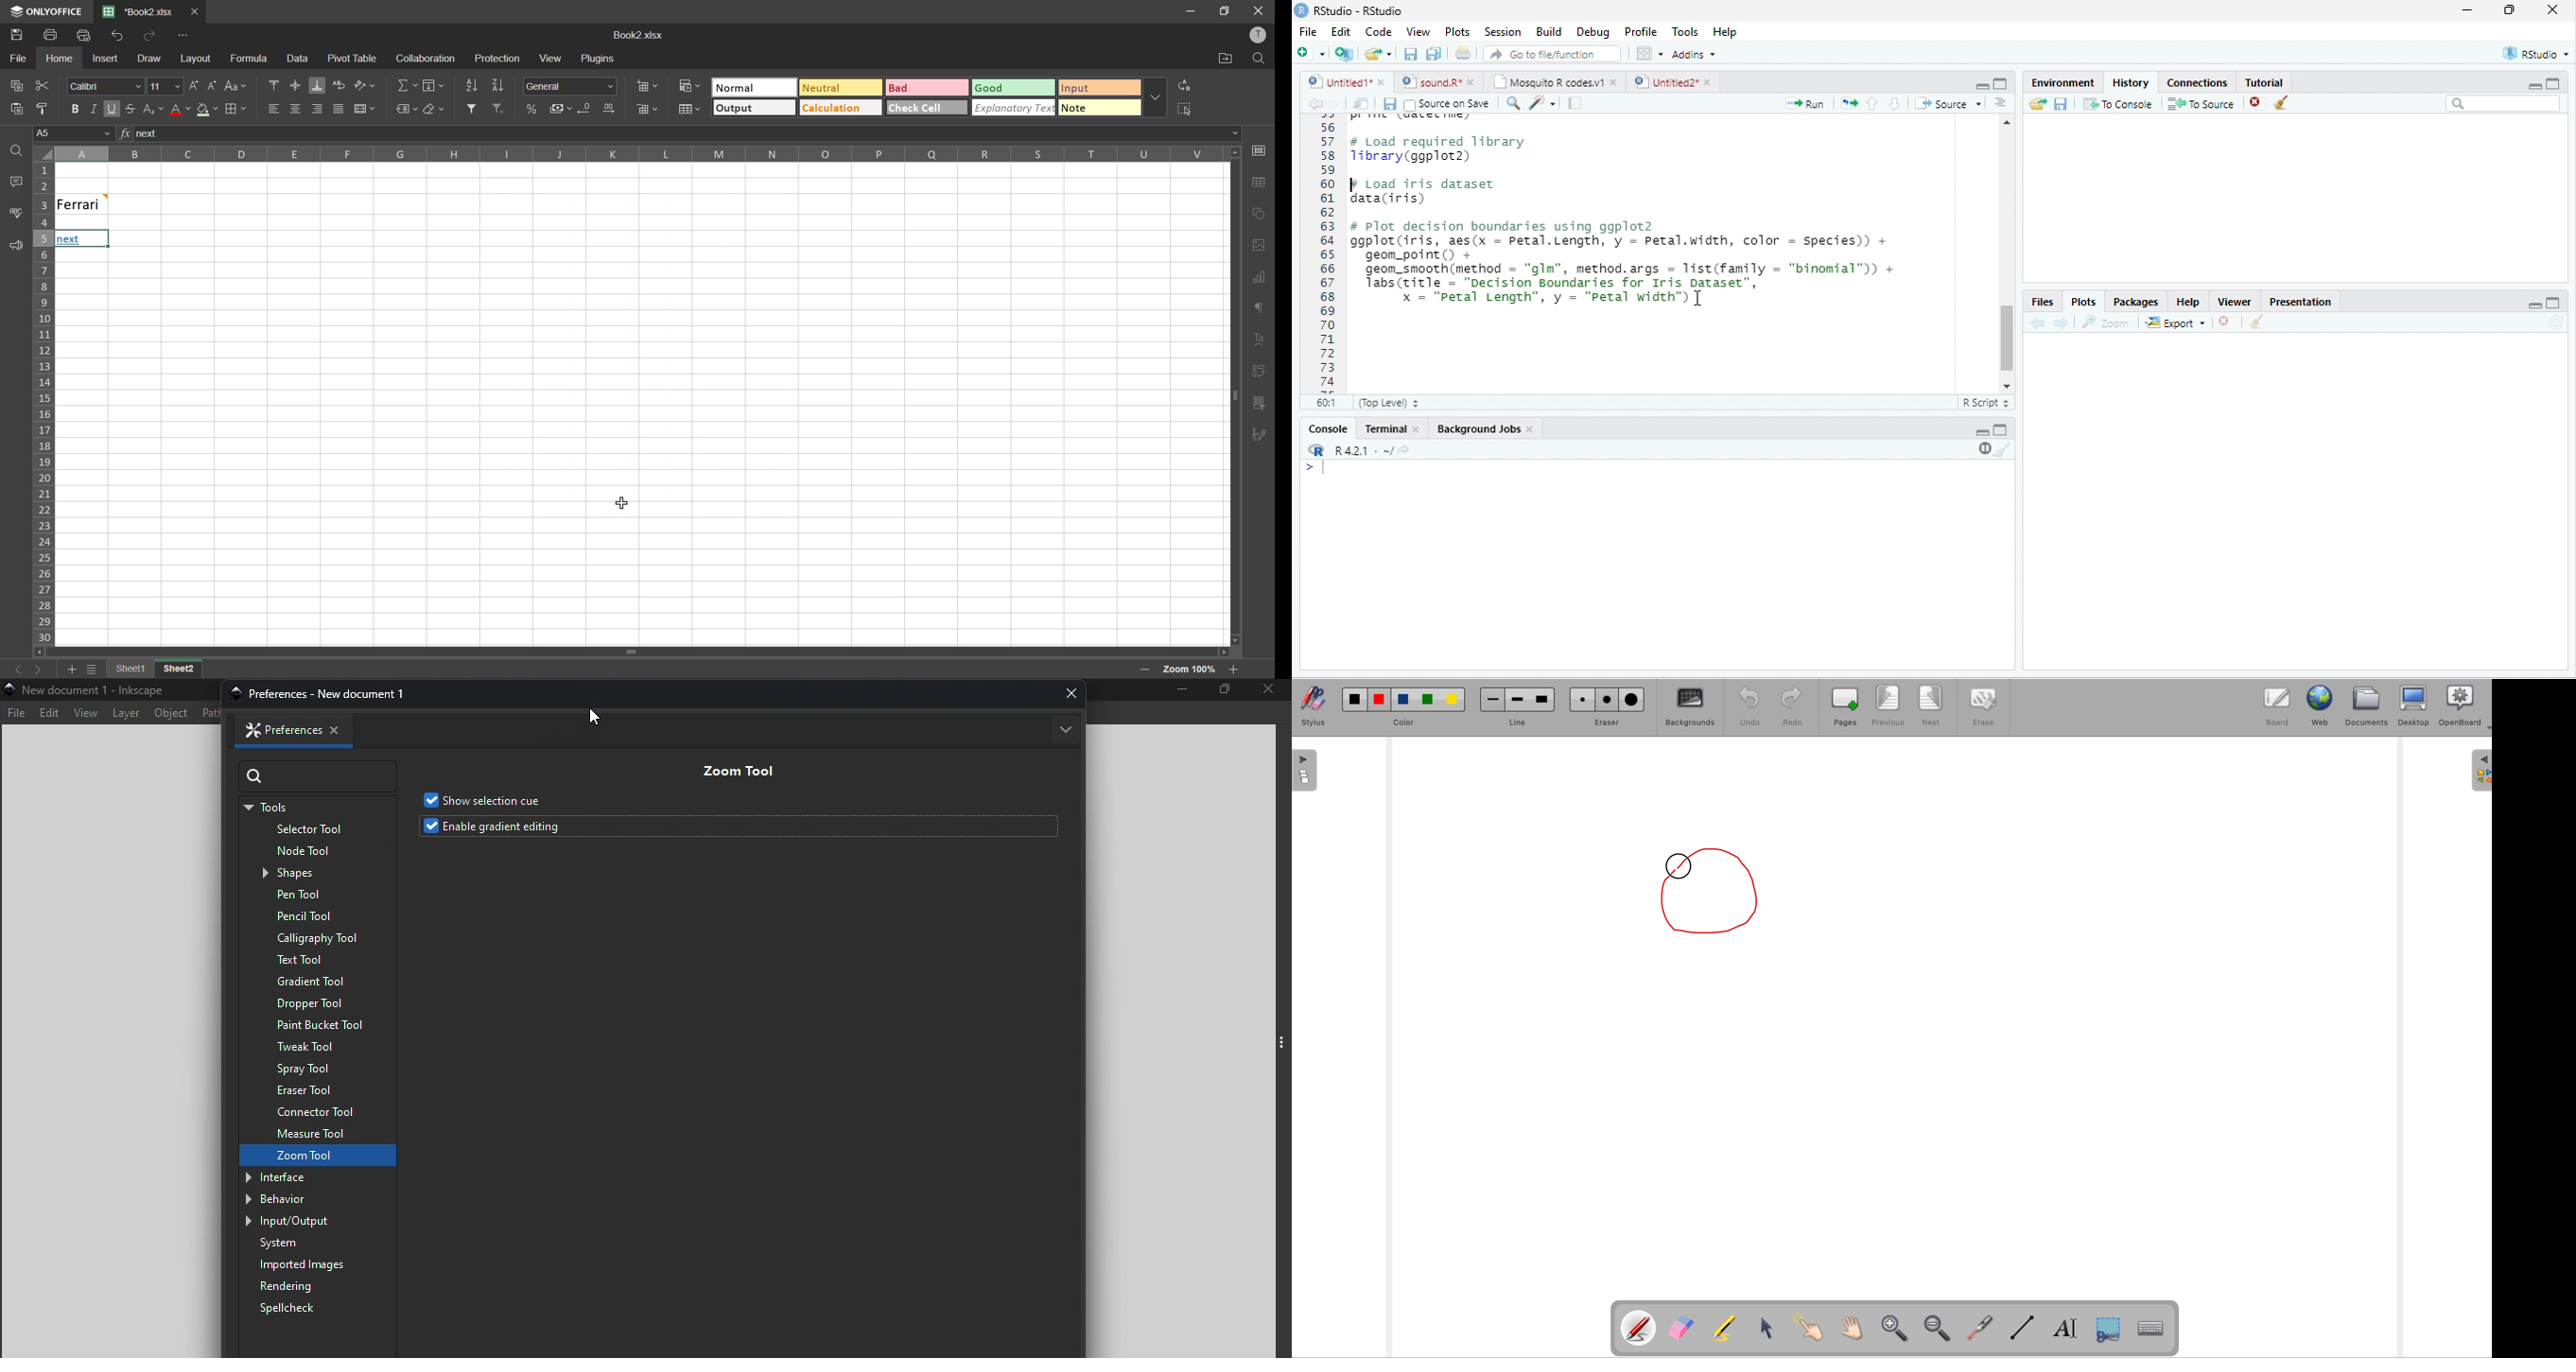  I want to click on R.4.2.1 .~/, so click(1359, 451).